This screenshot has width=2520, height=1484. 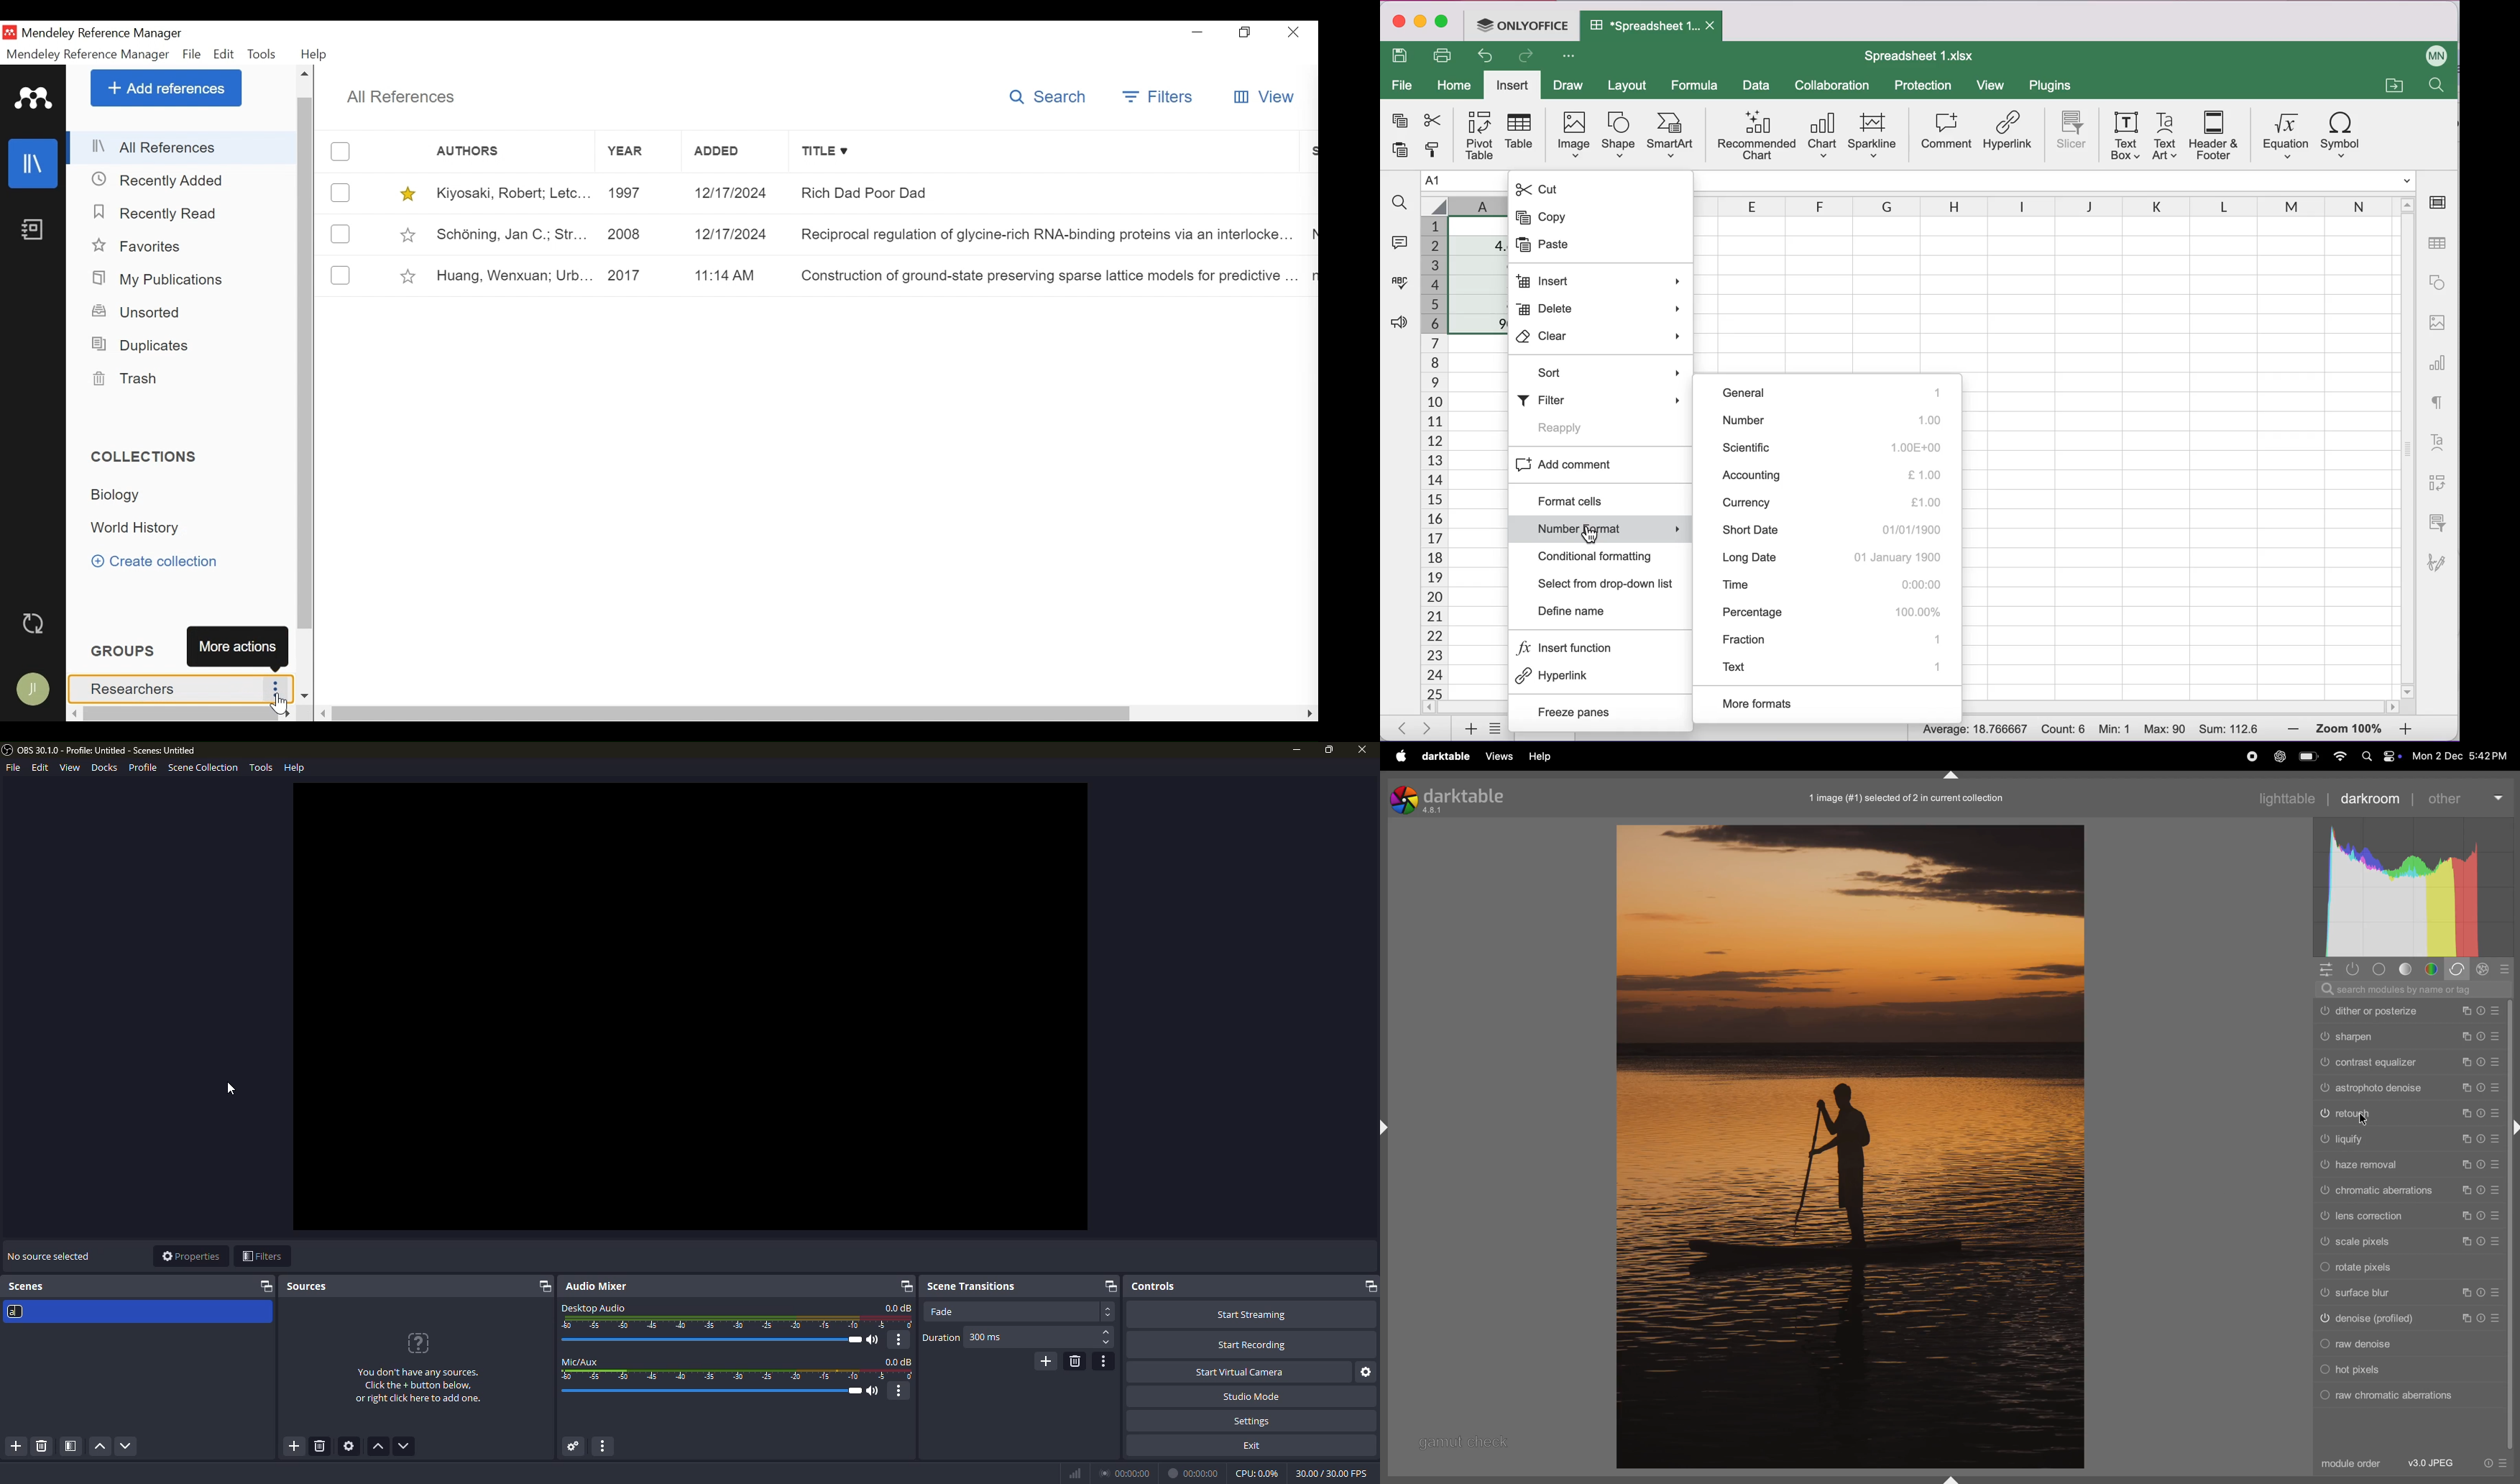 I want to click on (un)select, so click(x=341, y=276).